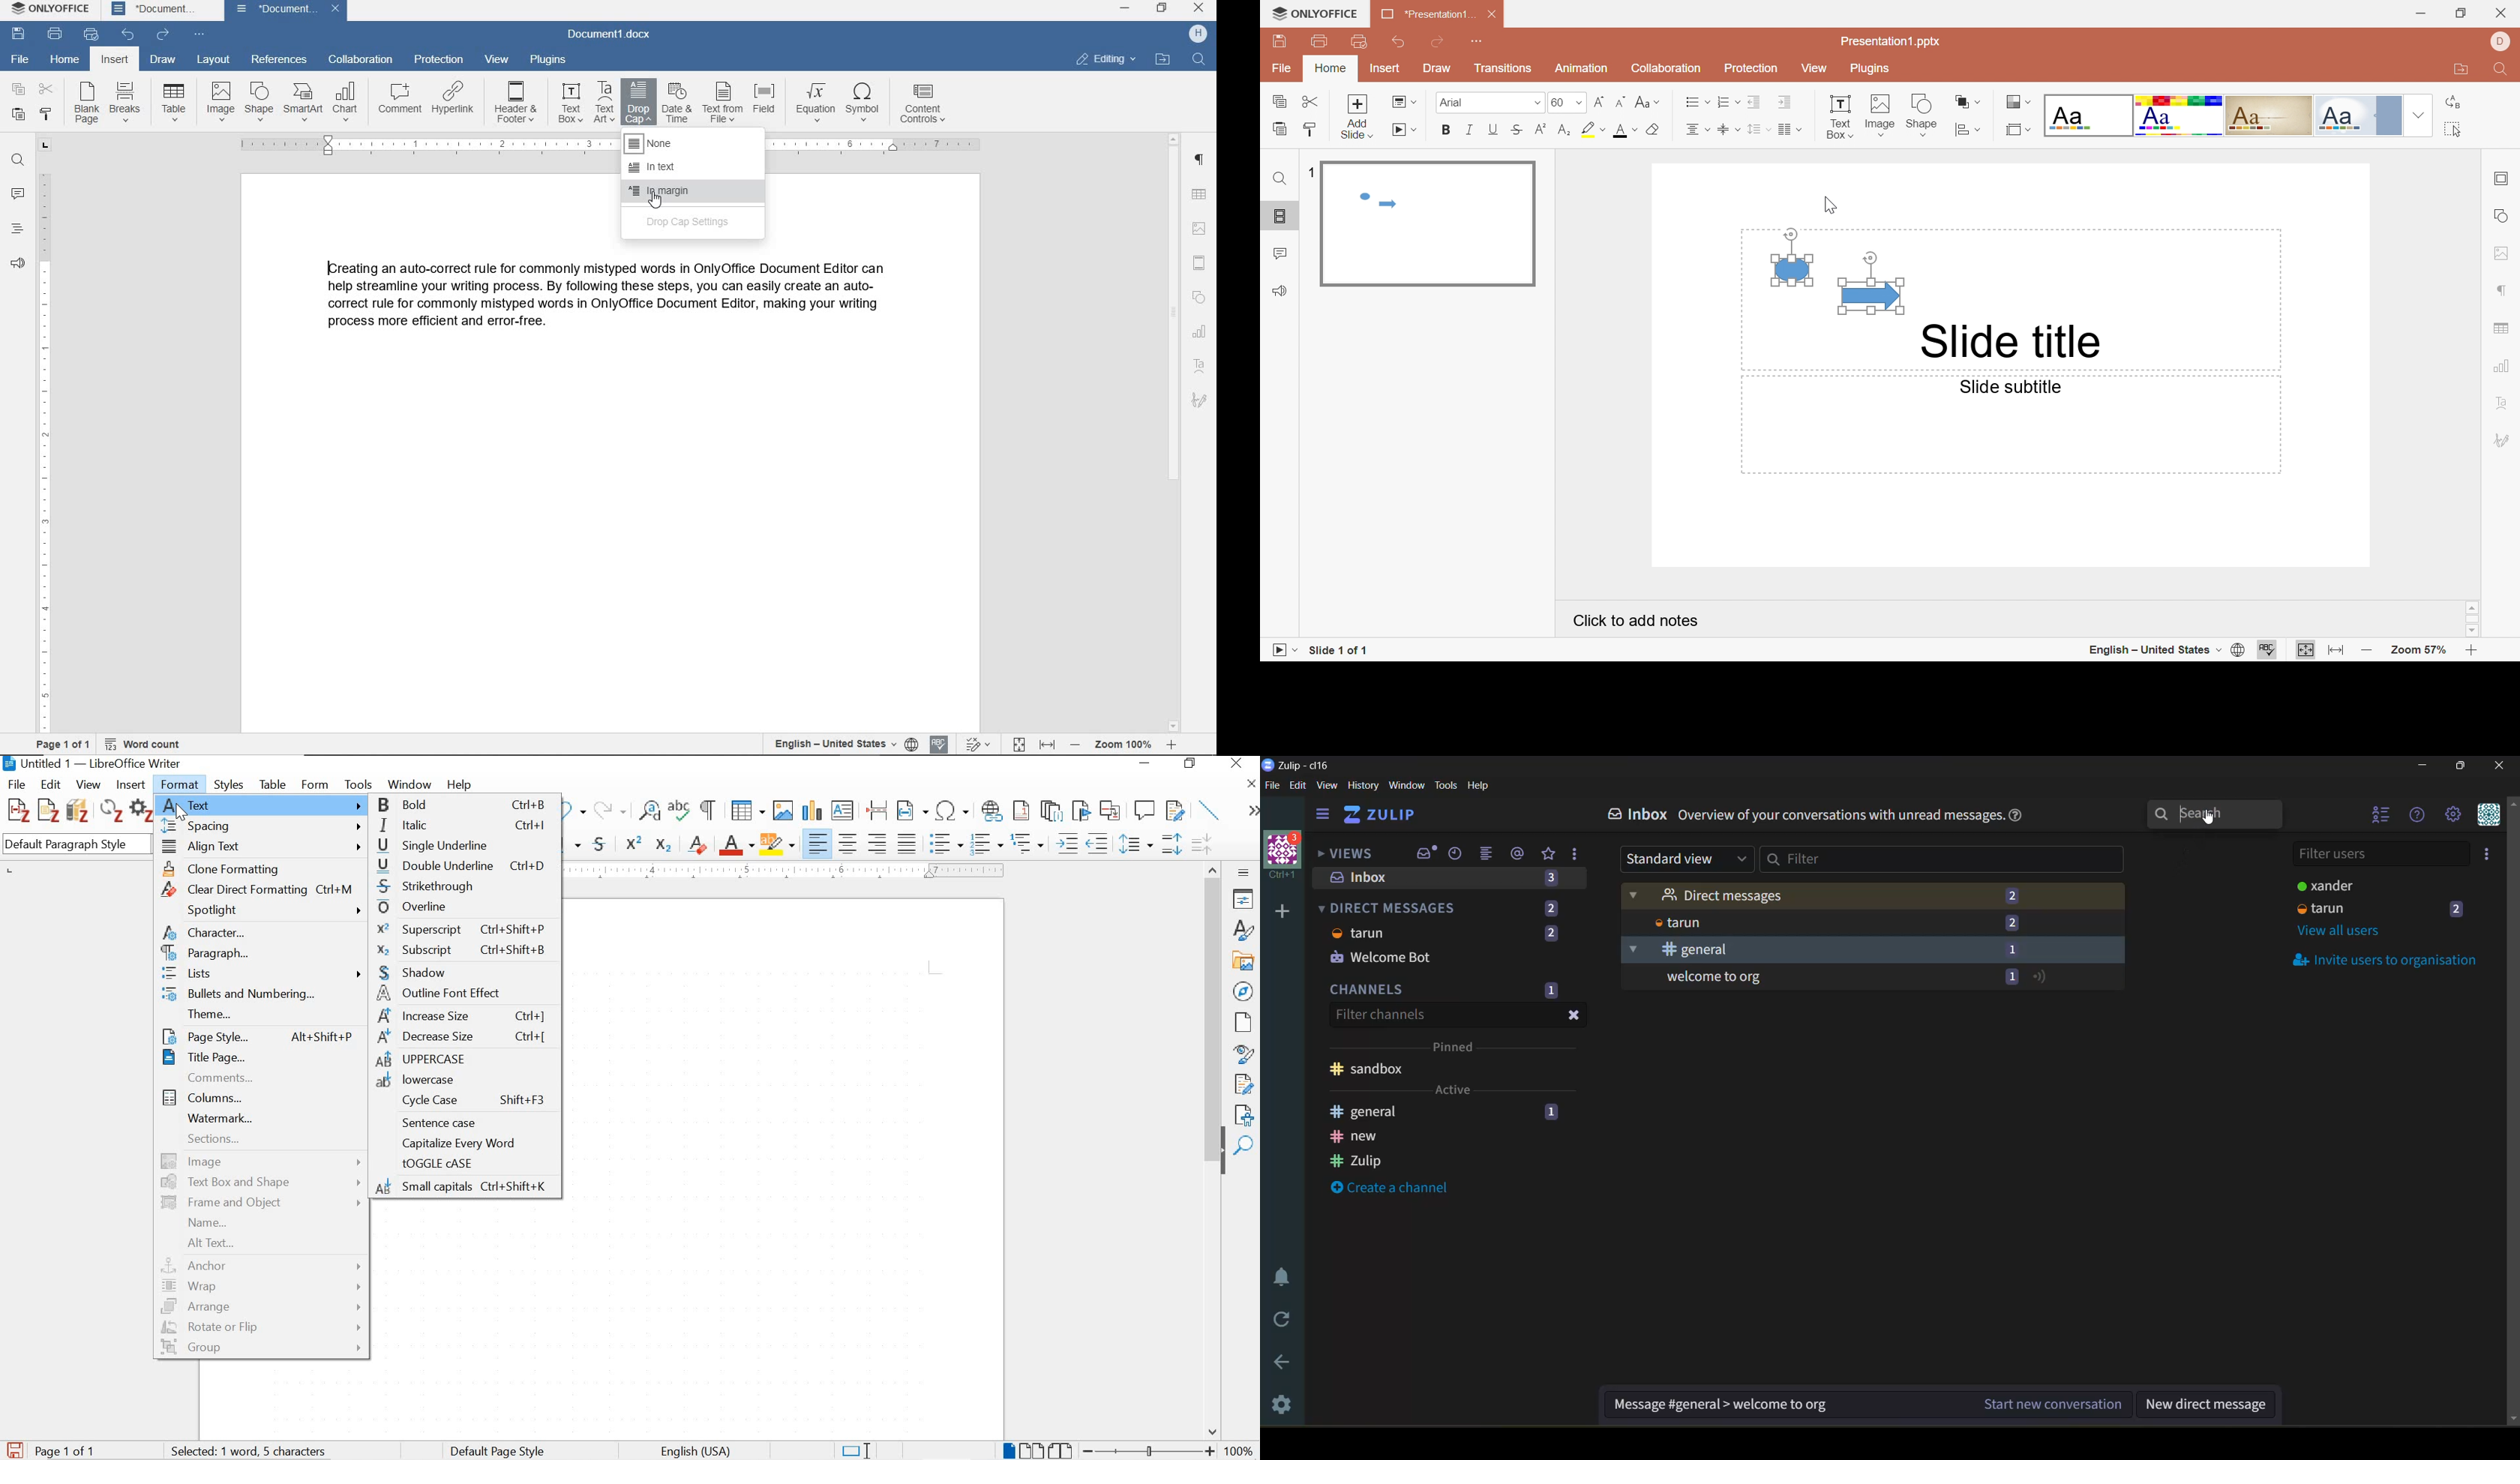  What do you see at coordinates (2380, 855) in the screenshot?
I see `filter users` at bounding box center [2380, 855].